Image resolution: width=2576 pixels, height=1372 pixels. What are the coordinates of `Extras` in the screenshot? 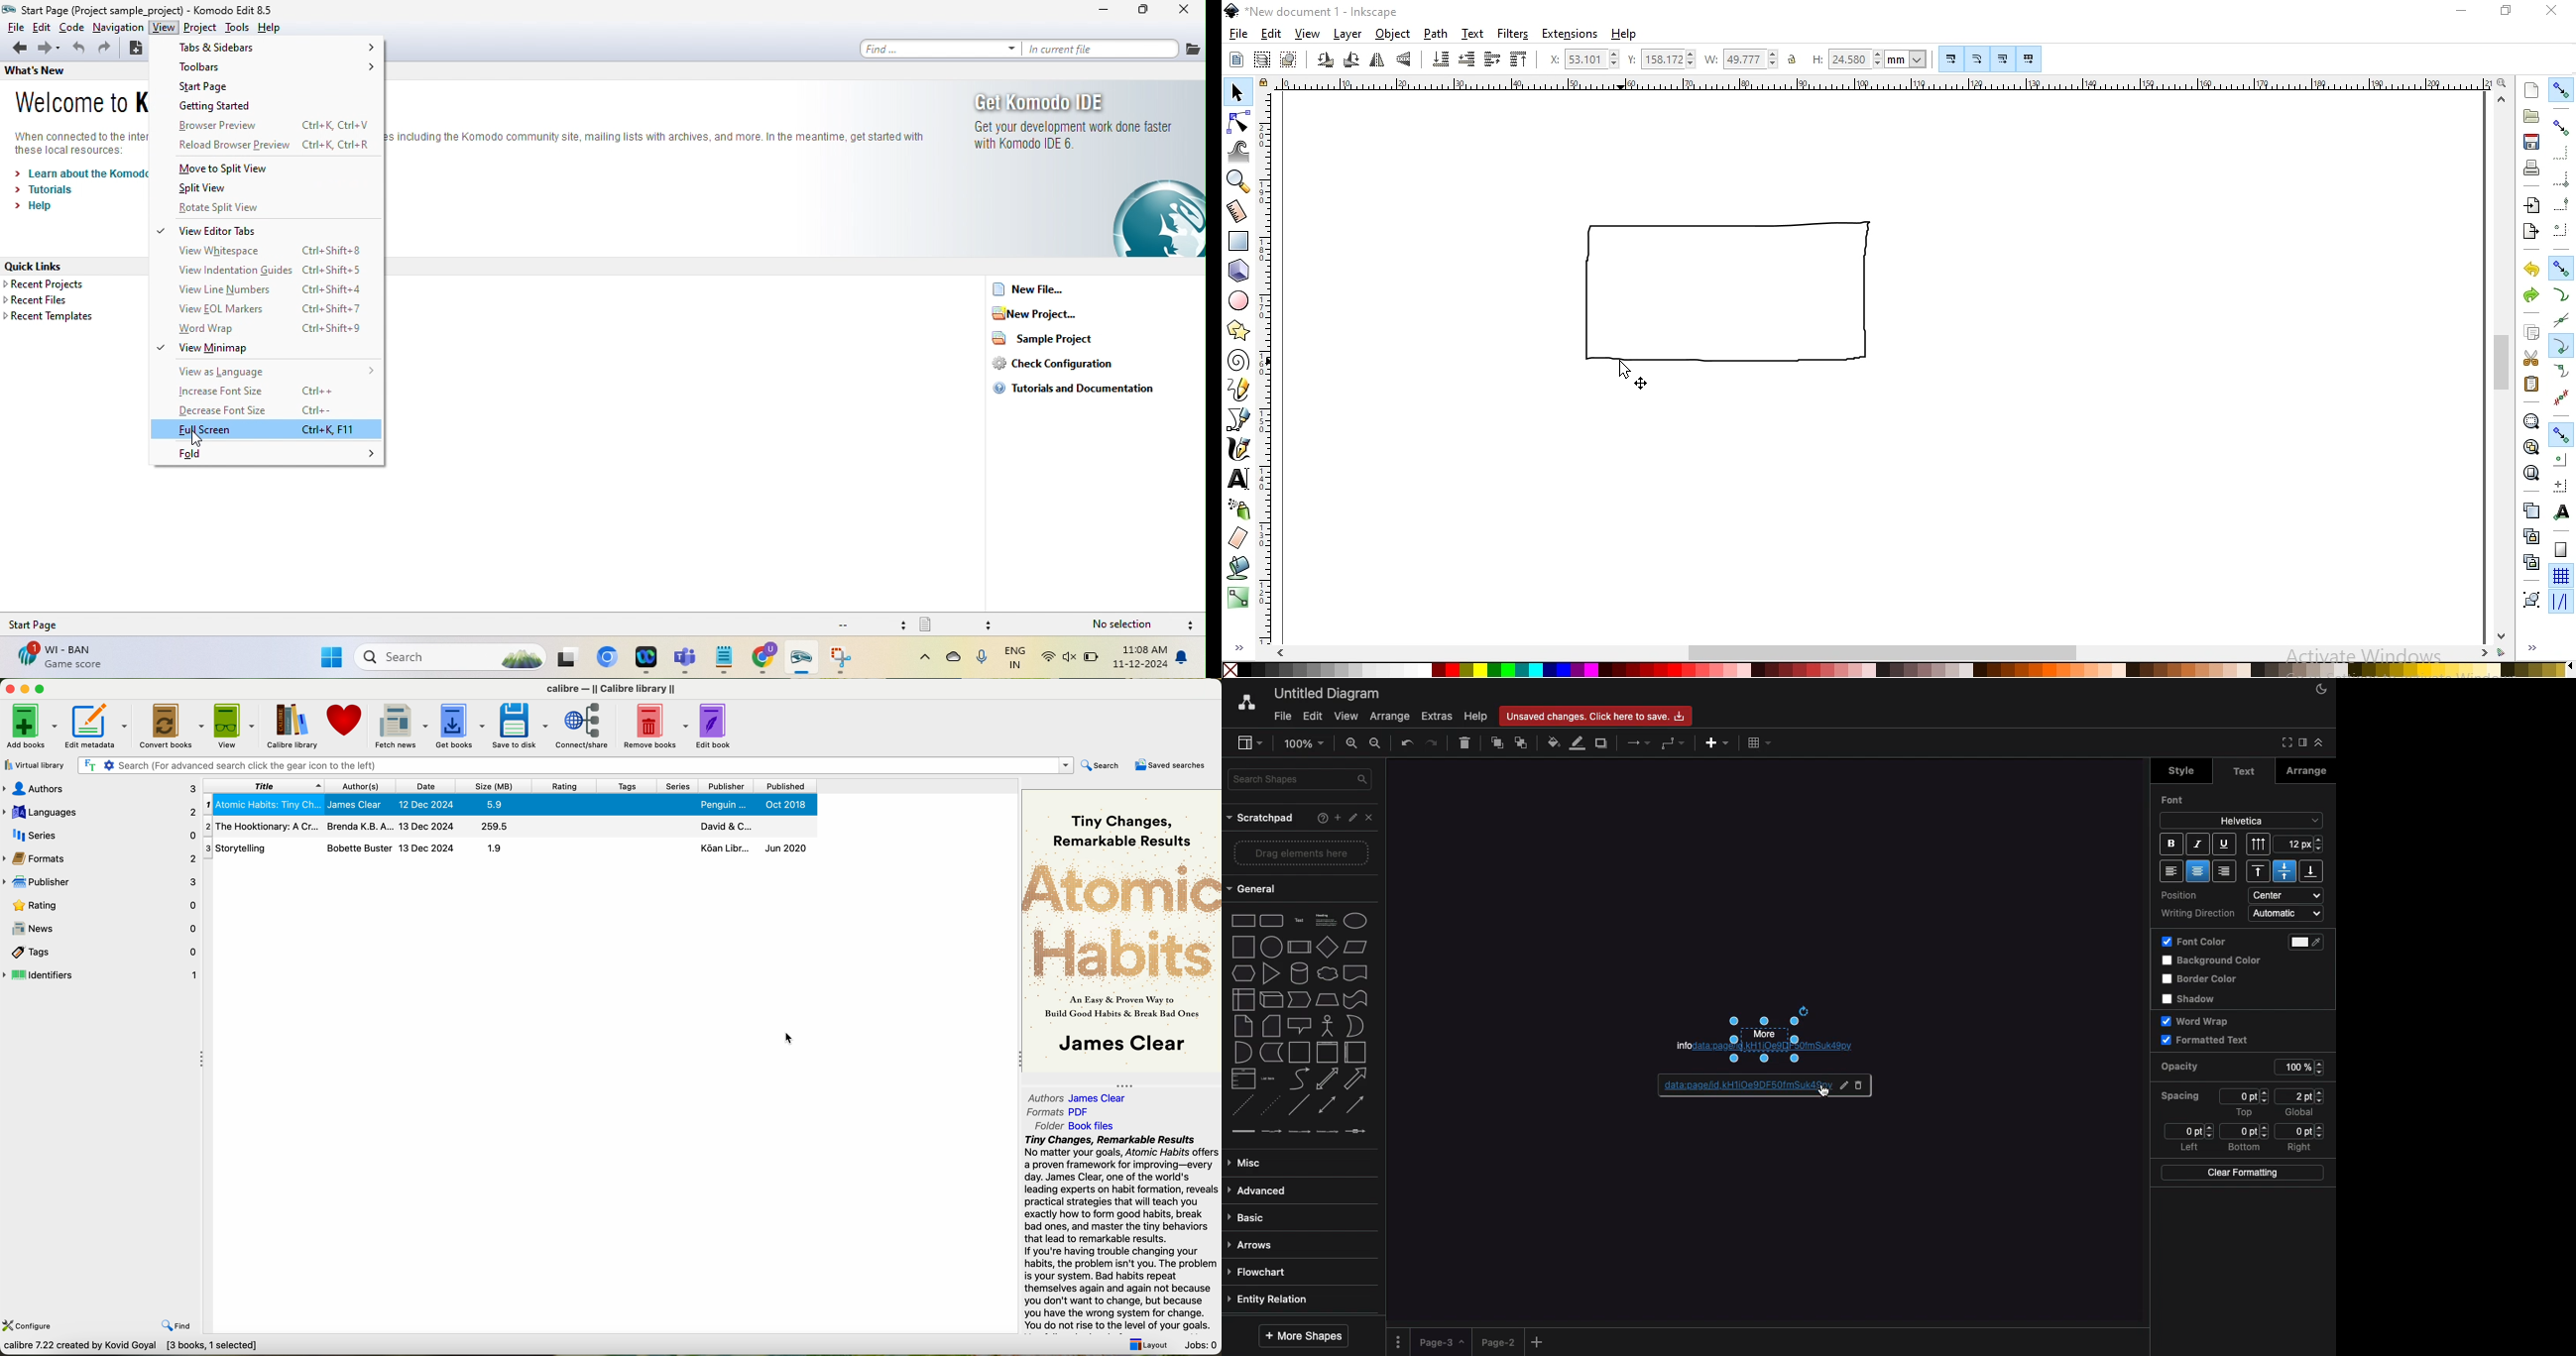 It's located at (1438, 716).